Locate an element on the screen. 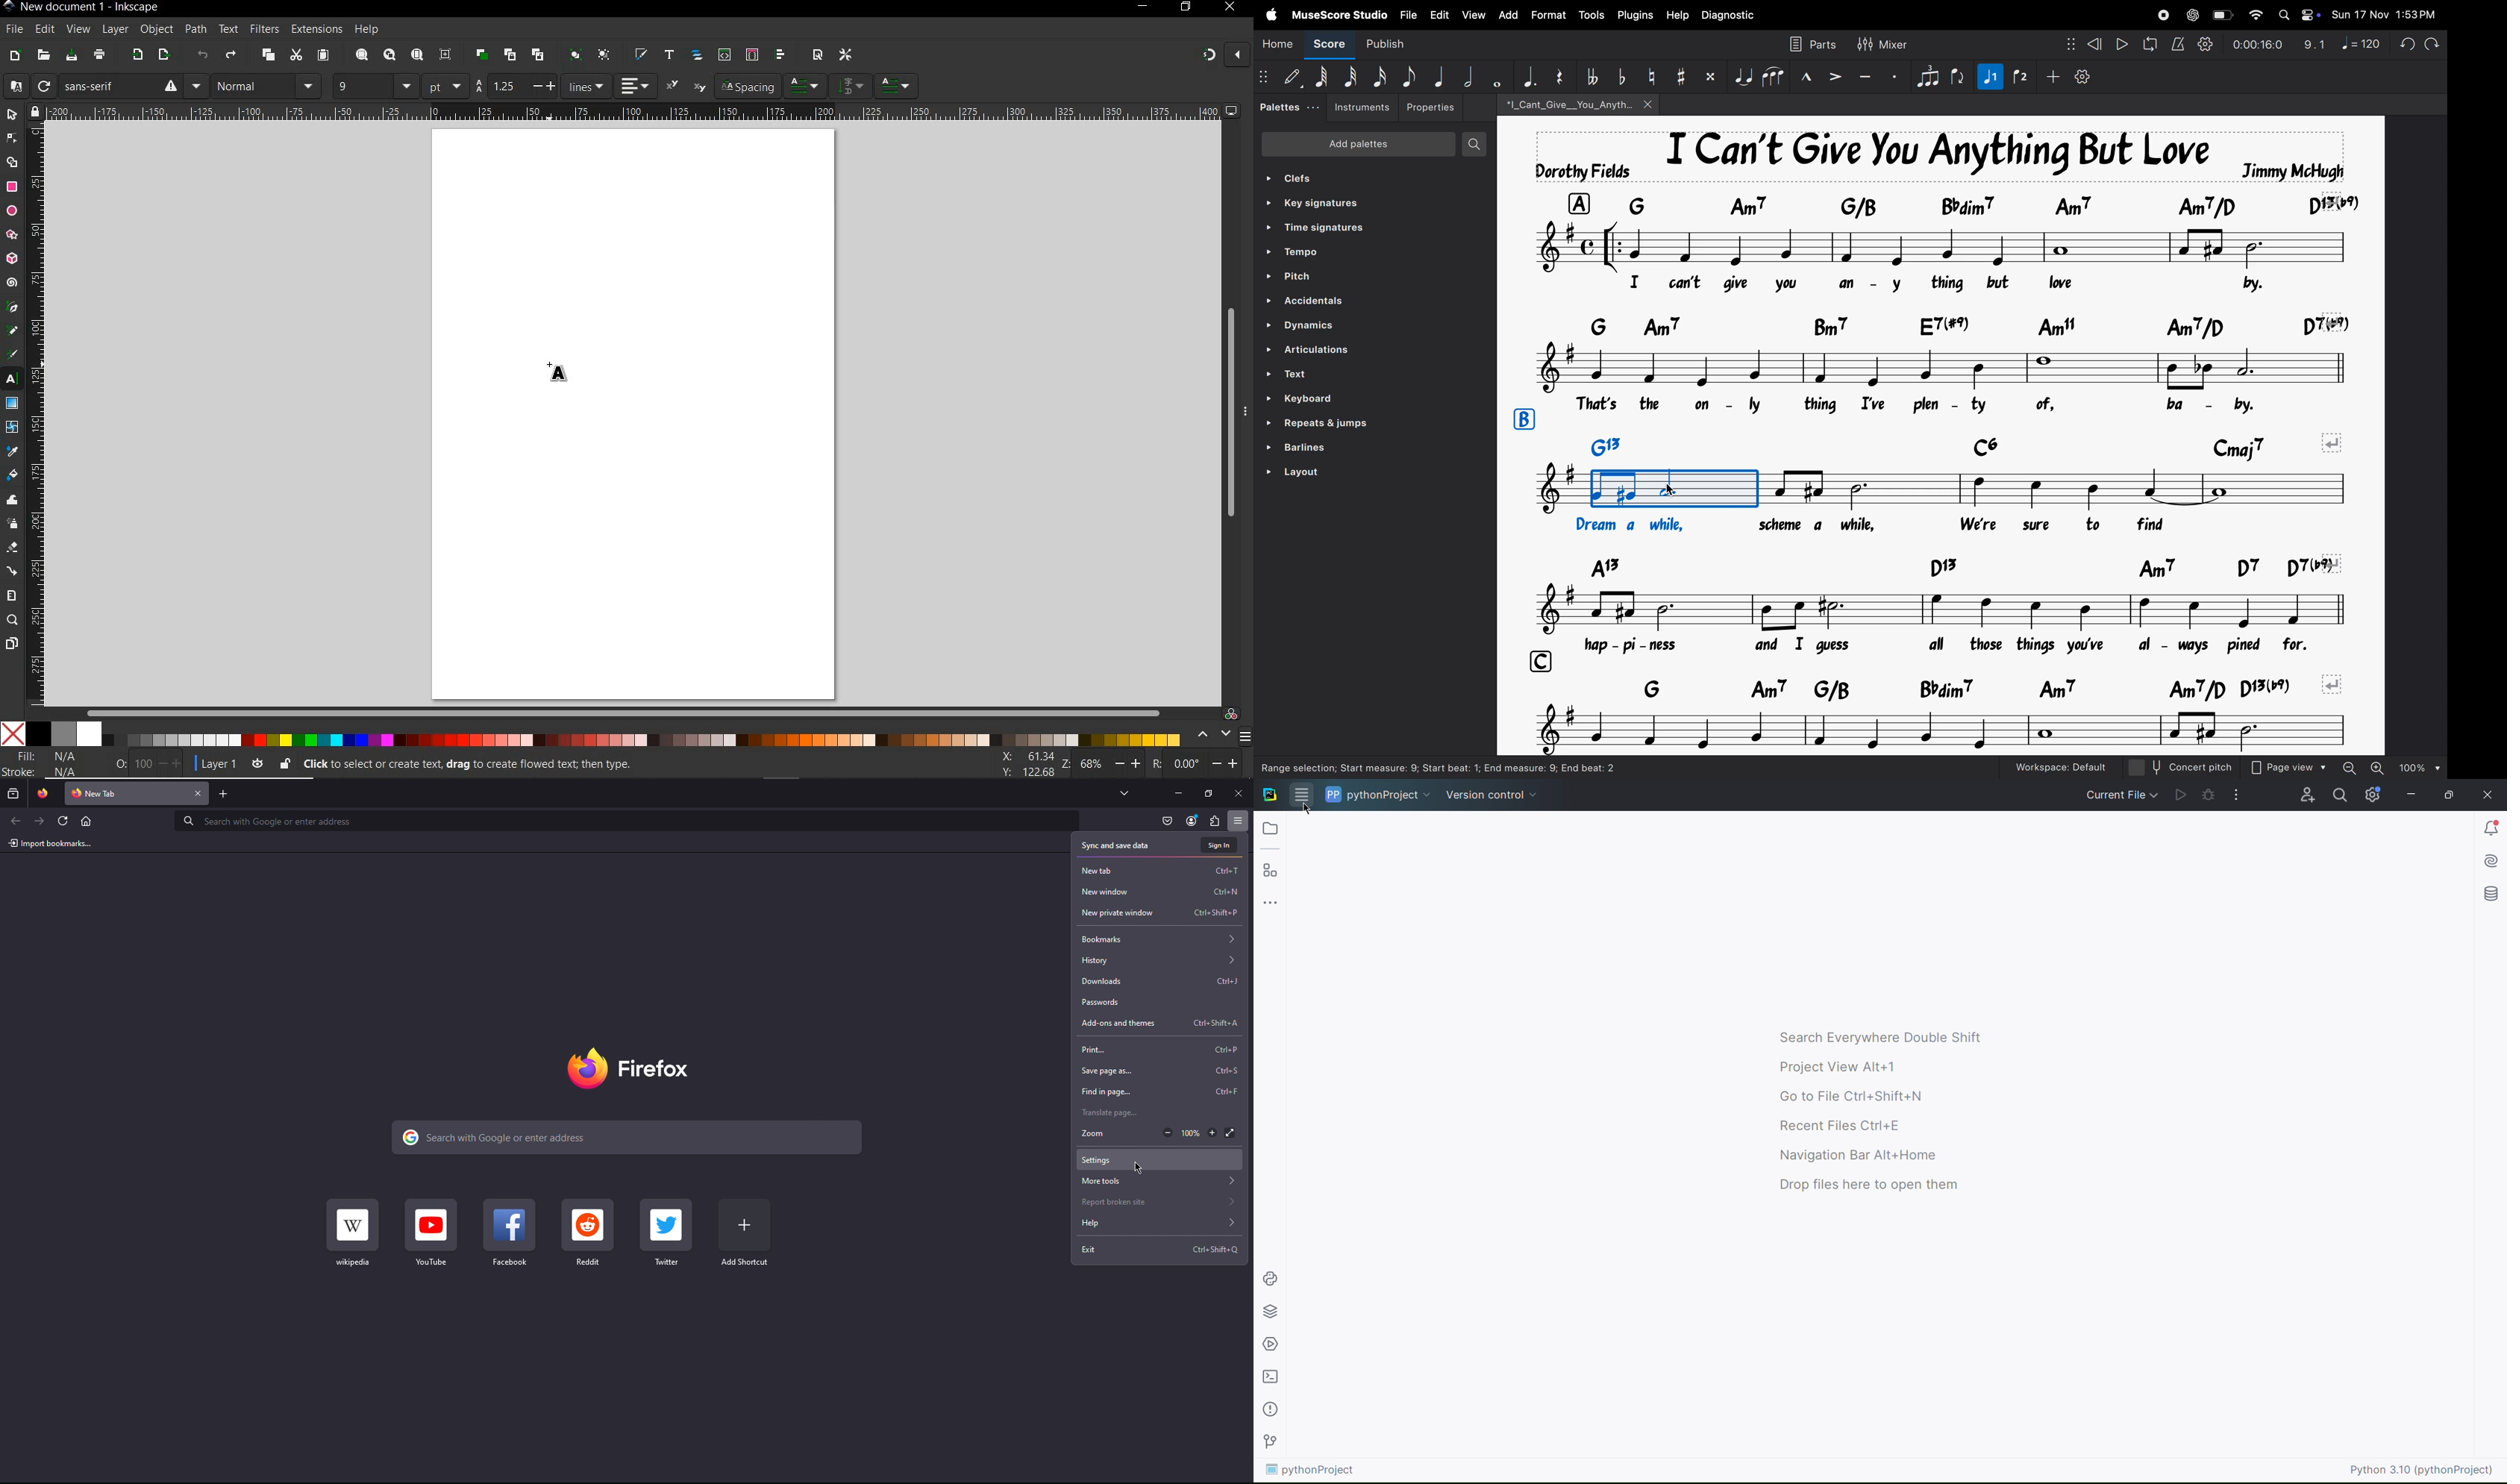 The width and height of the screenshot is (2520, 1484). Refresh is located at coordinates (63, 820).